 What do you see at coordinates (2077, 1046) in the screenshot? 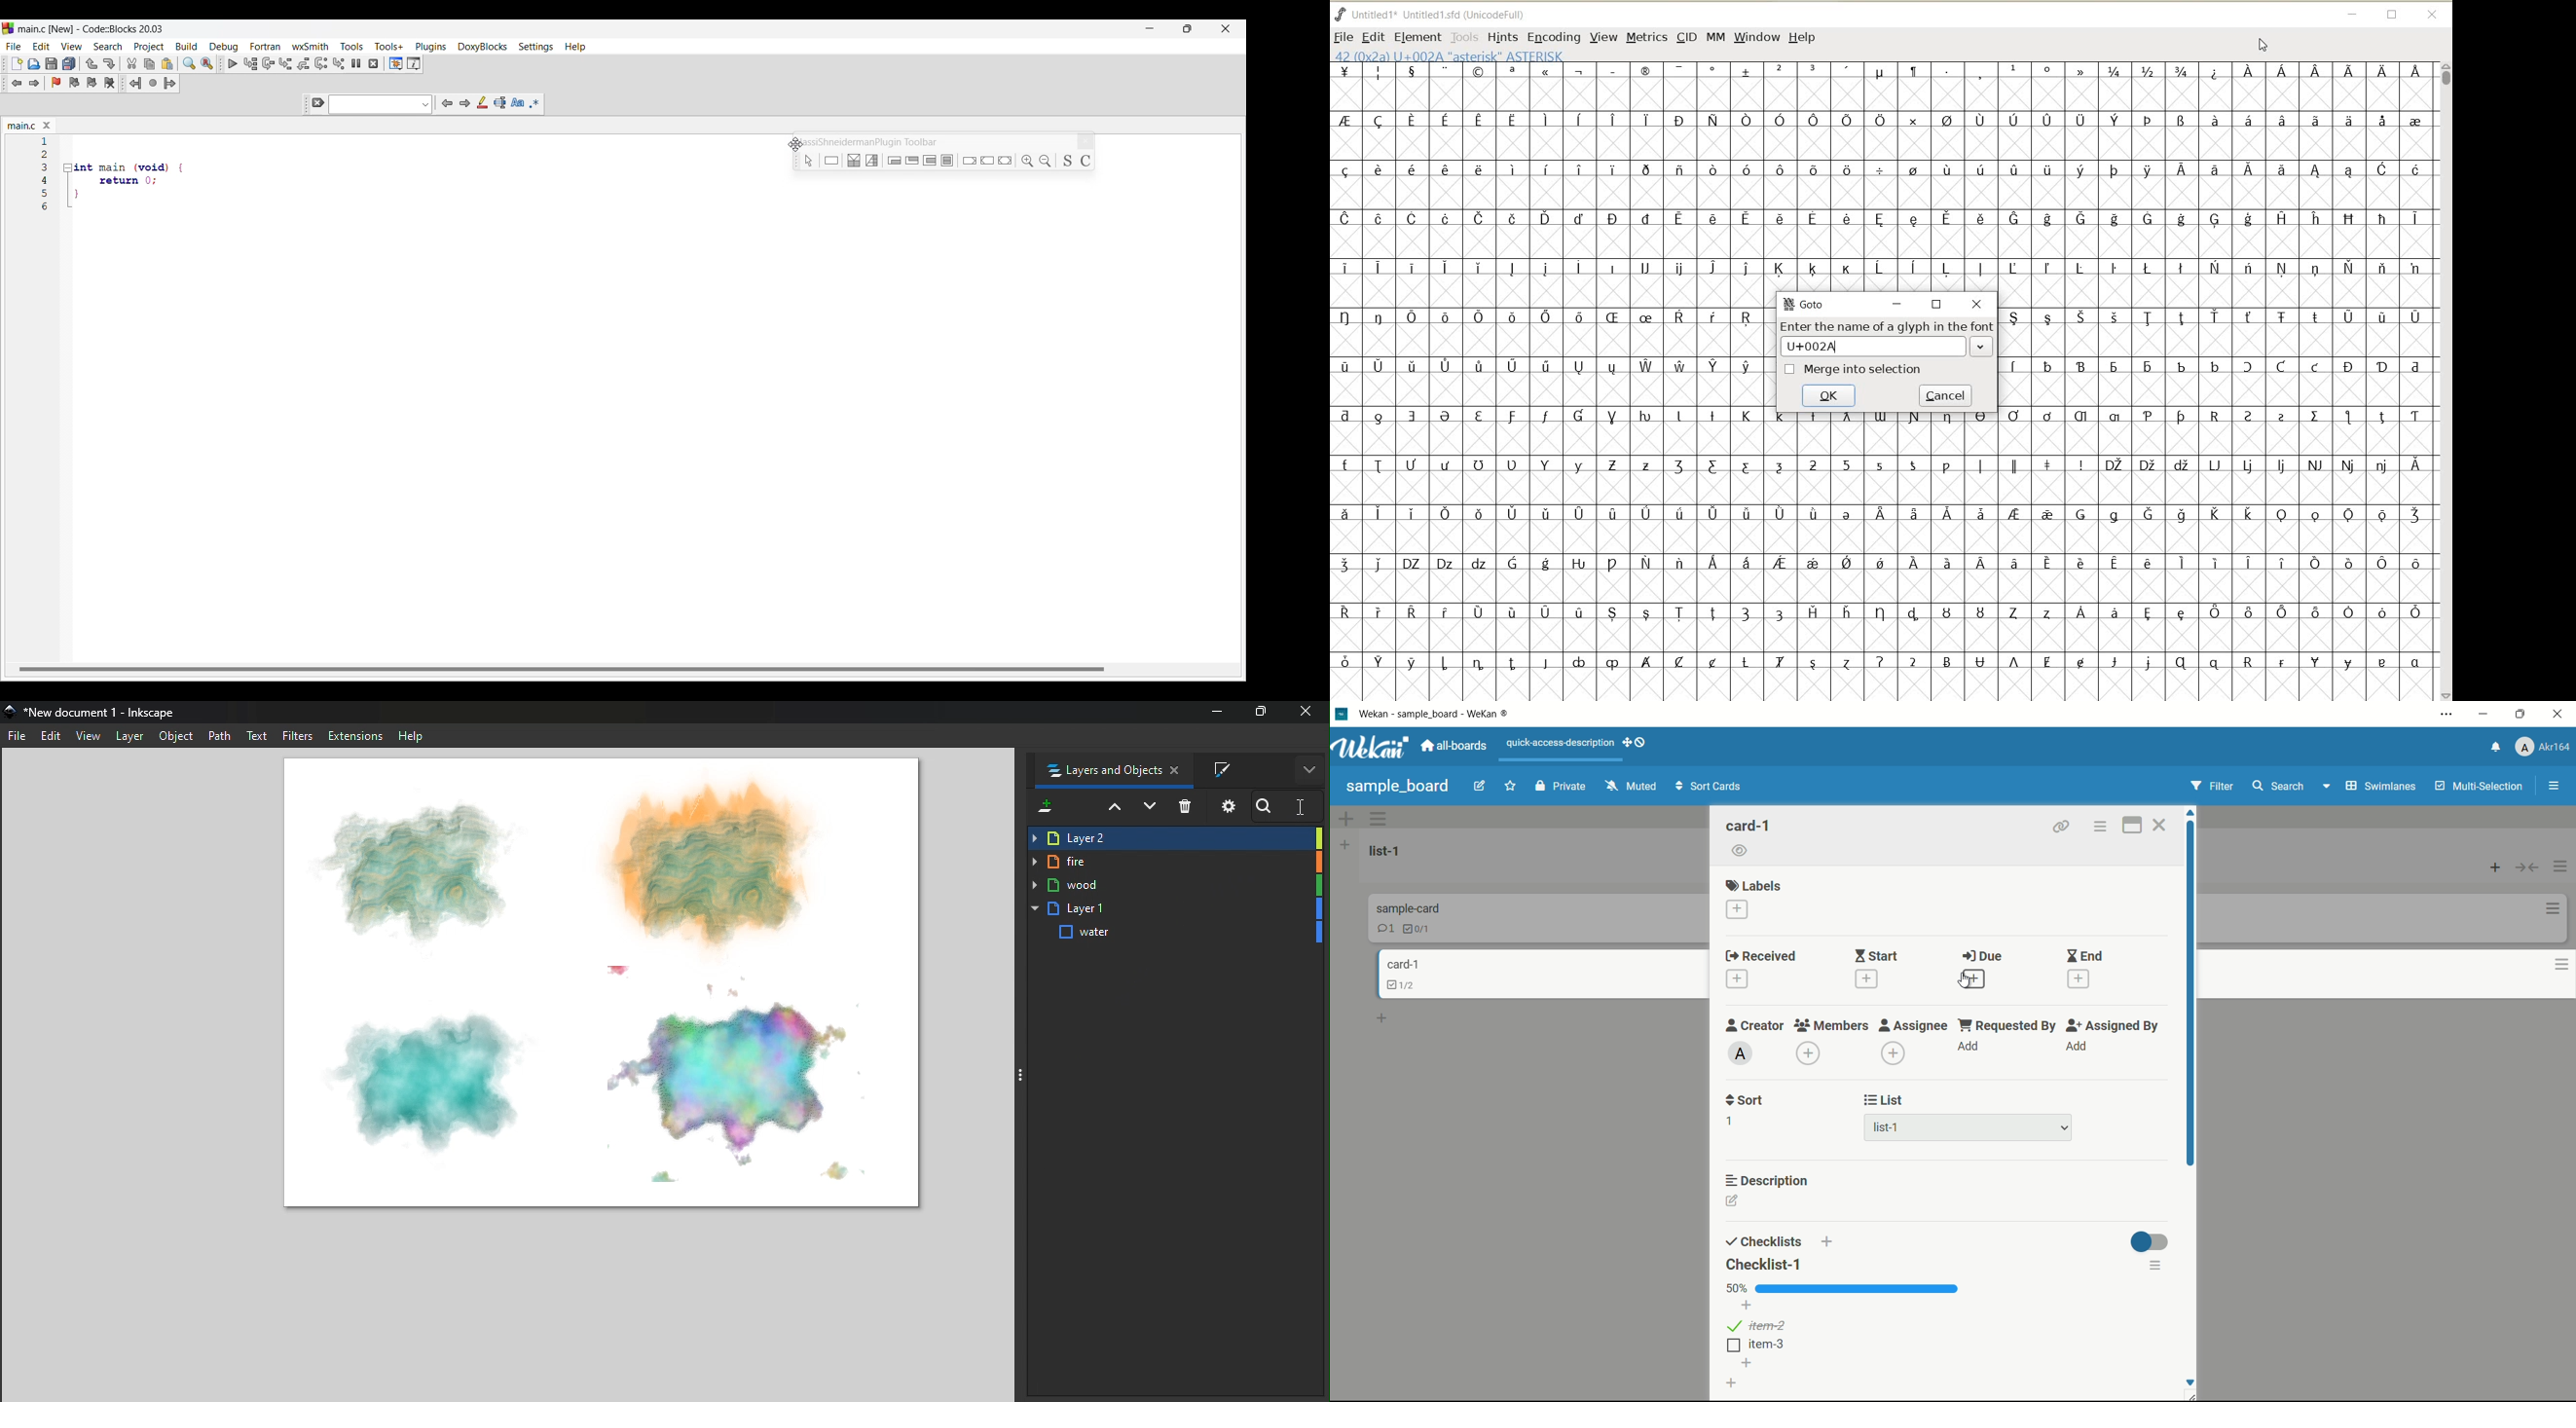
I see `add` at bounding box center [2077, 1046].